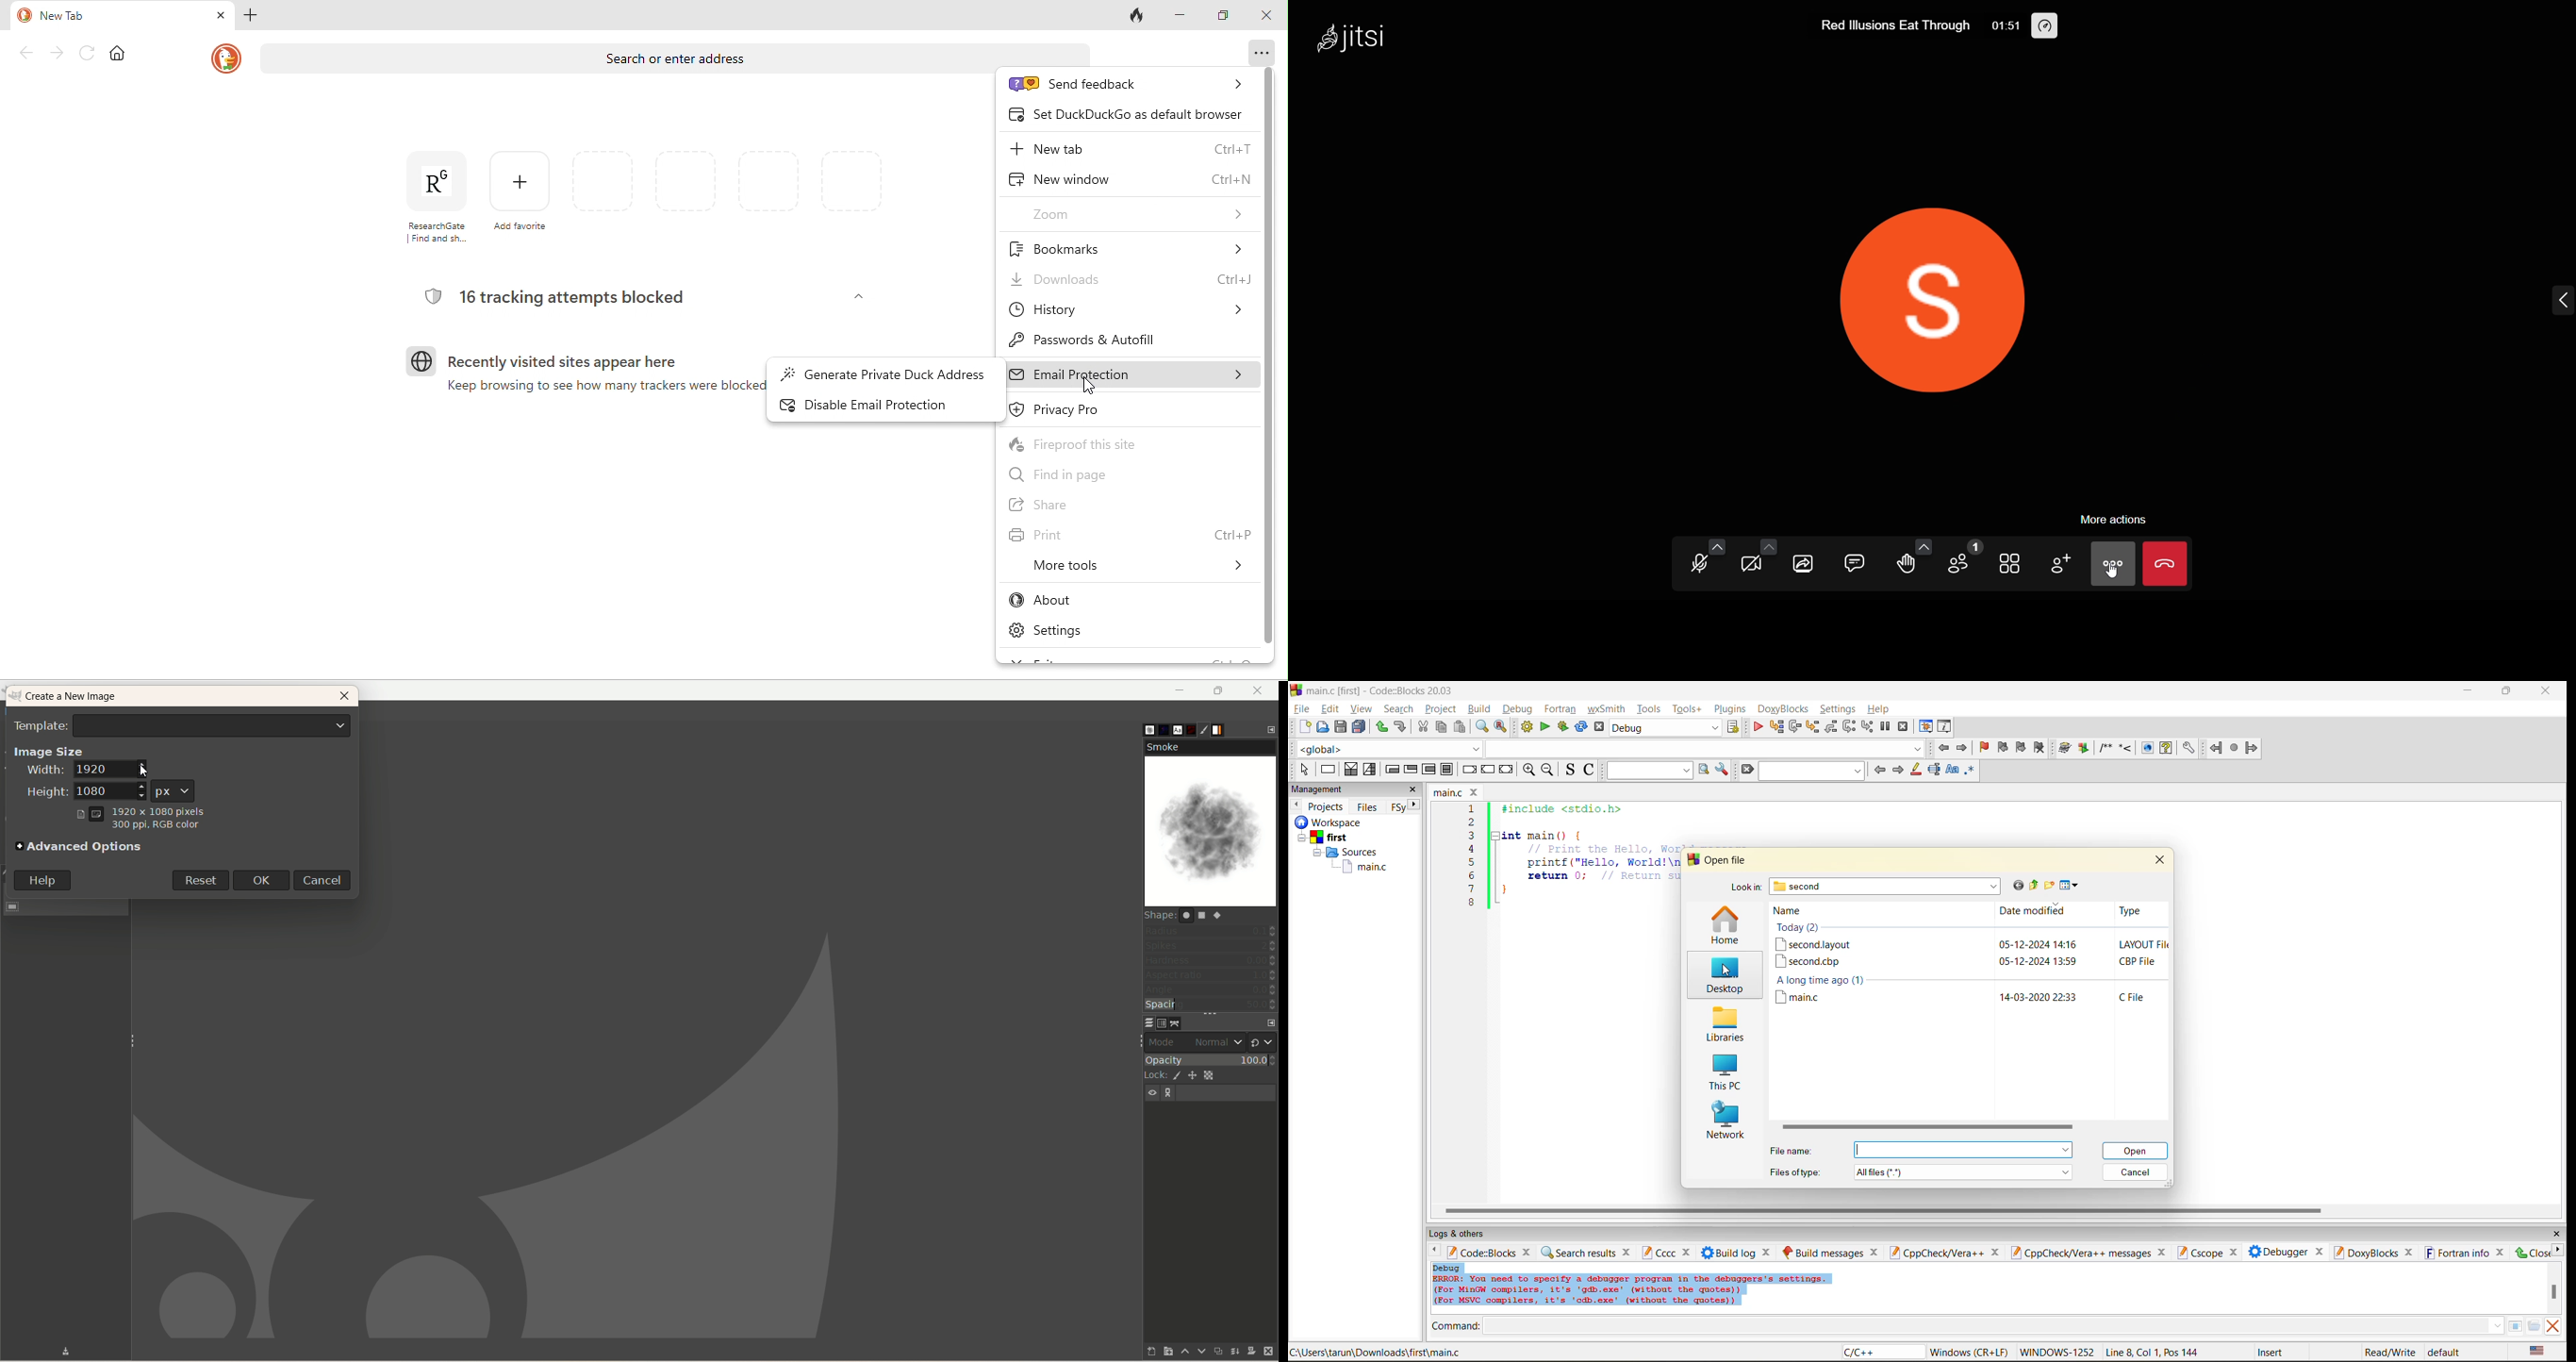 The height and width of the screenshot is (1372, 2576). Describe the element at coordinates (1131, 375) in the screenshot. I see `email protection` at that location.